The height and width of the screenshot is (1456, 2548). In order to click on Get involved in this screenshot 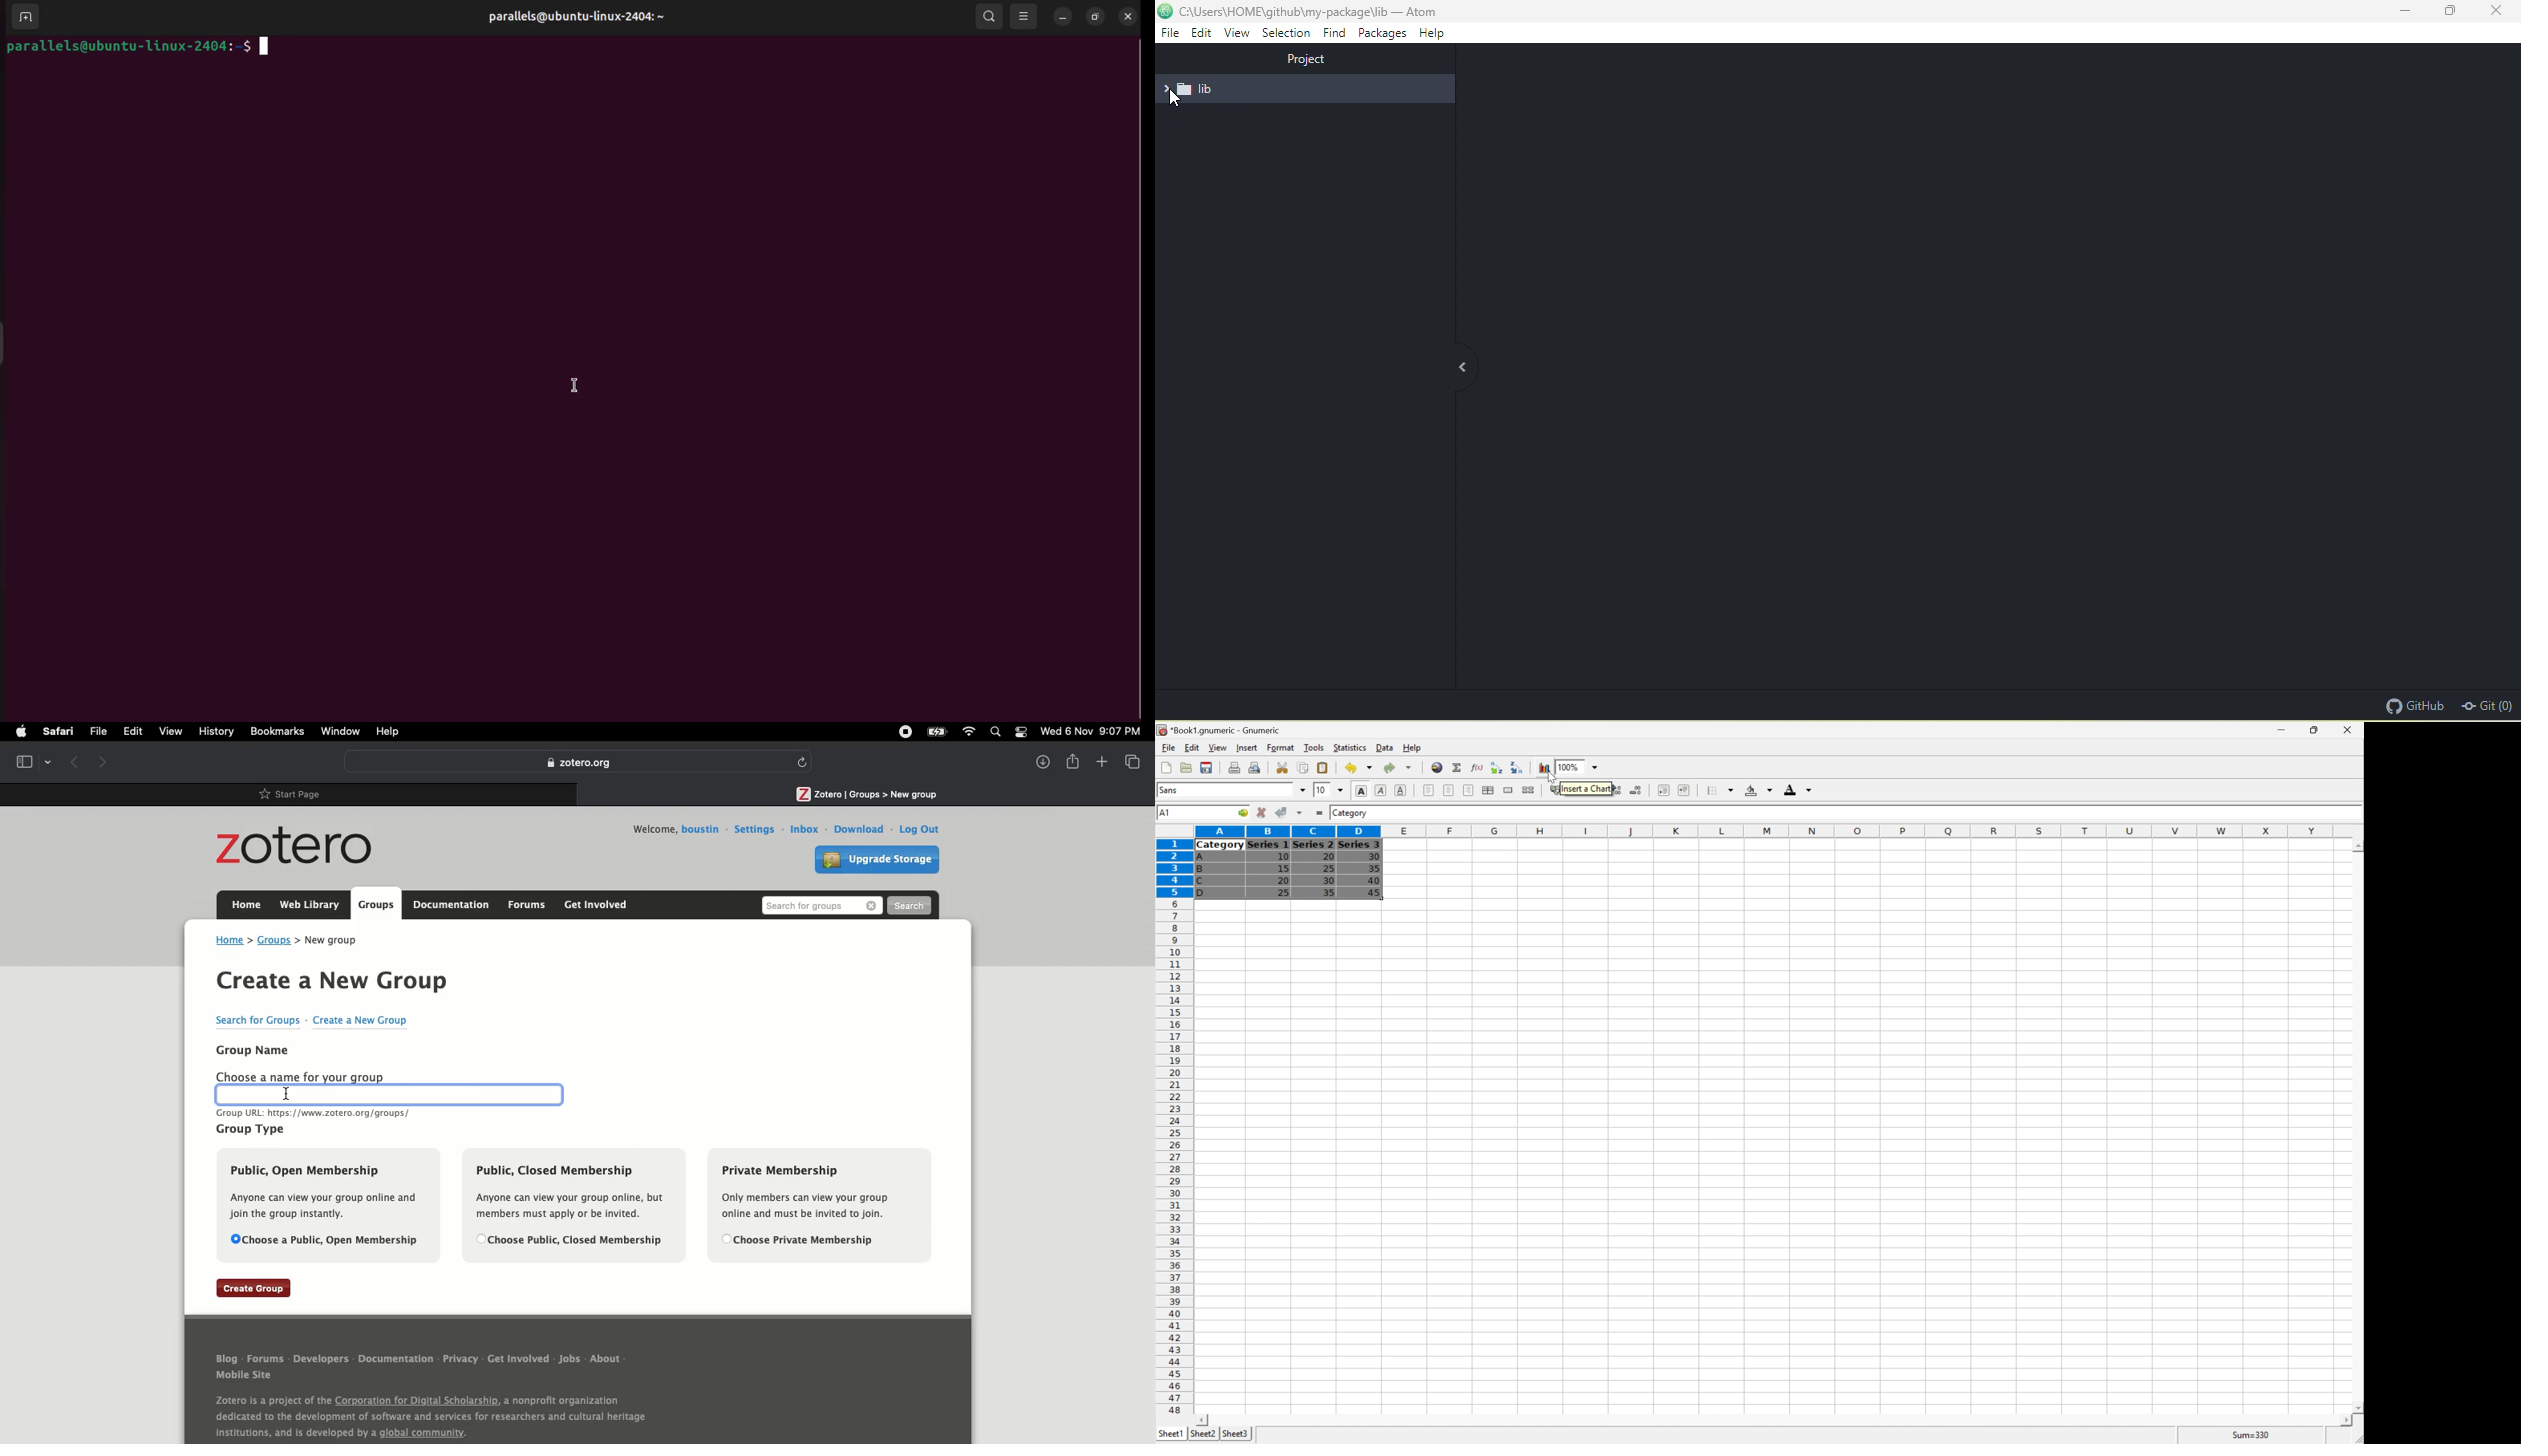, I will do `click(595, 904)`.